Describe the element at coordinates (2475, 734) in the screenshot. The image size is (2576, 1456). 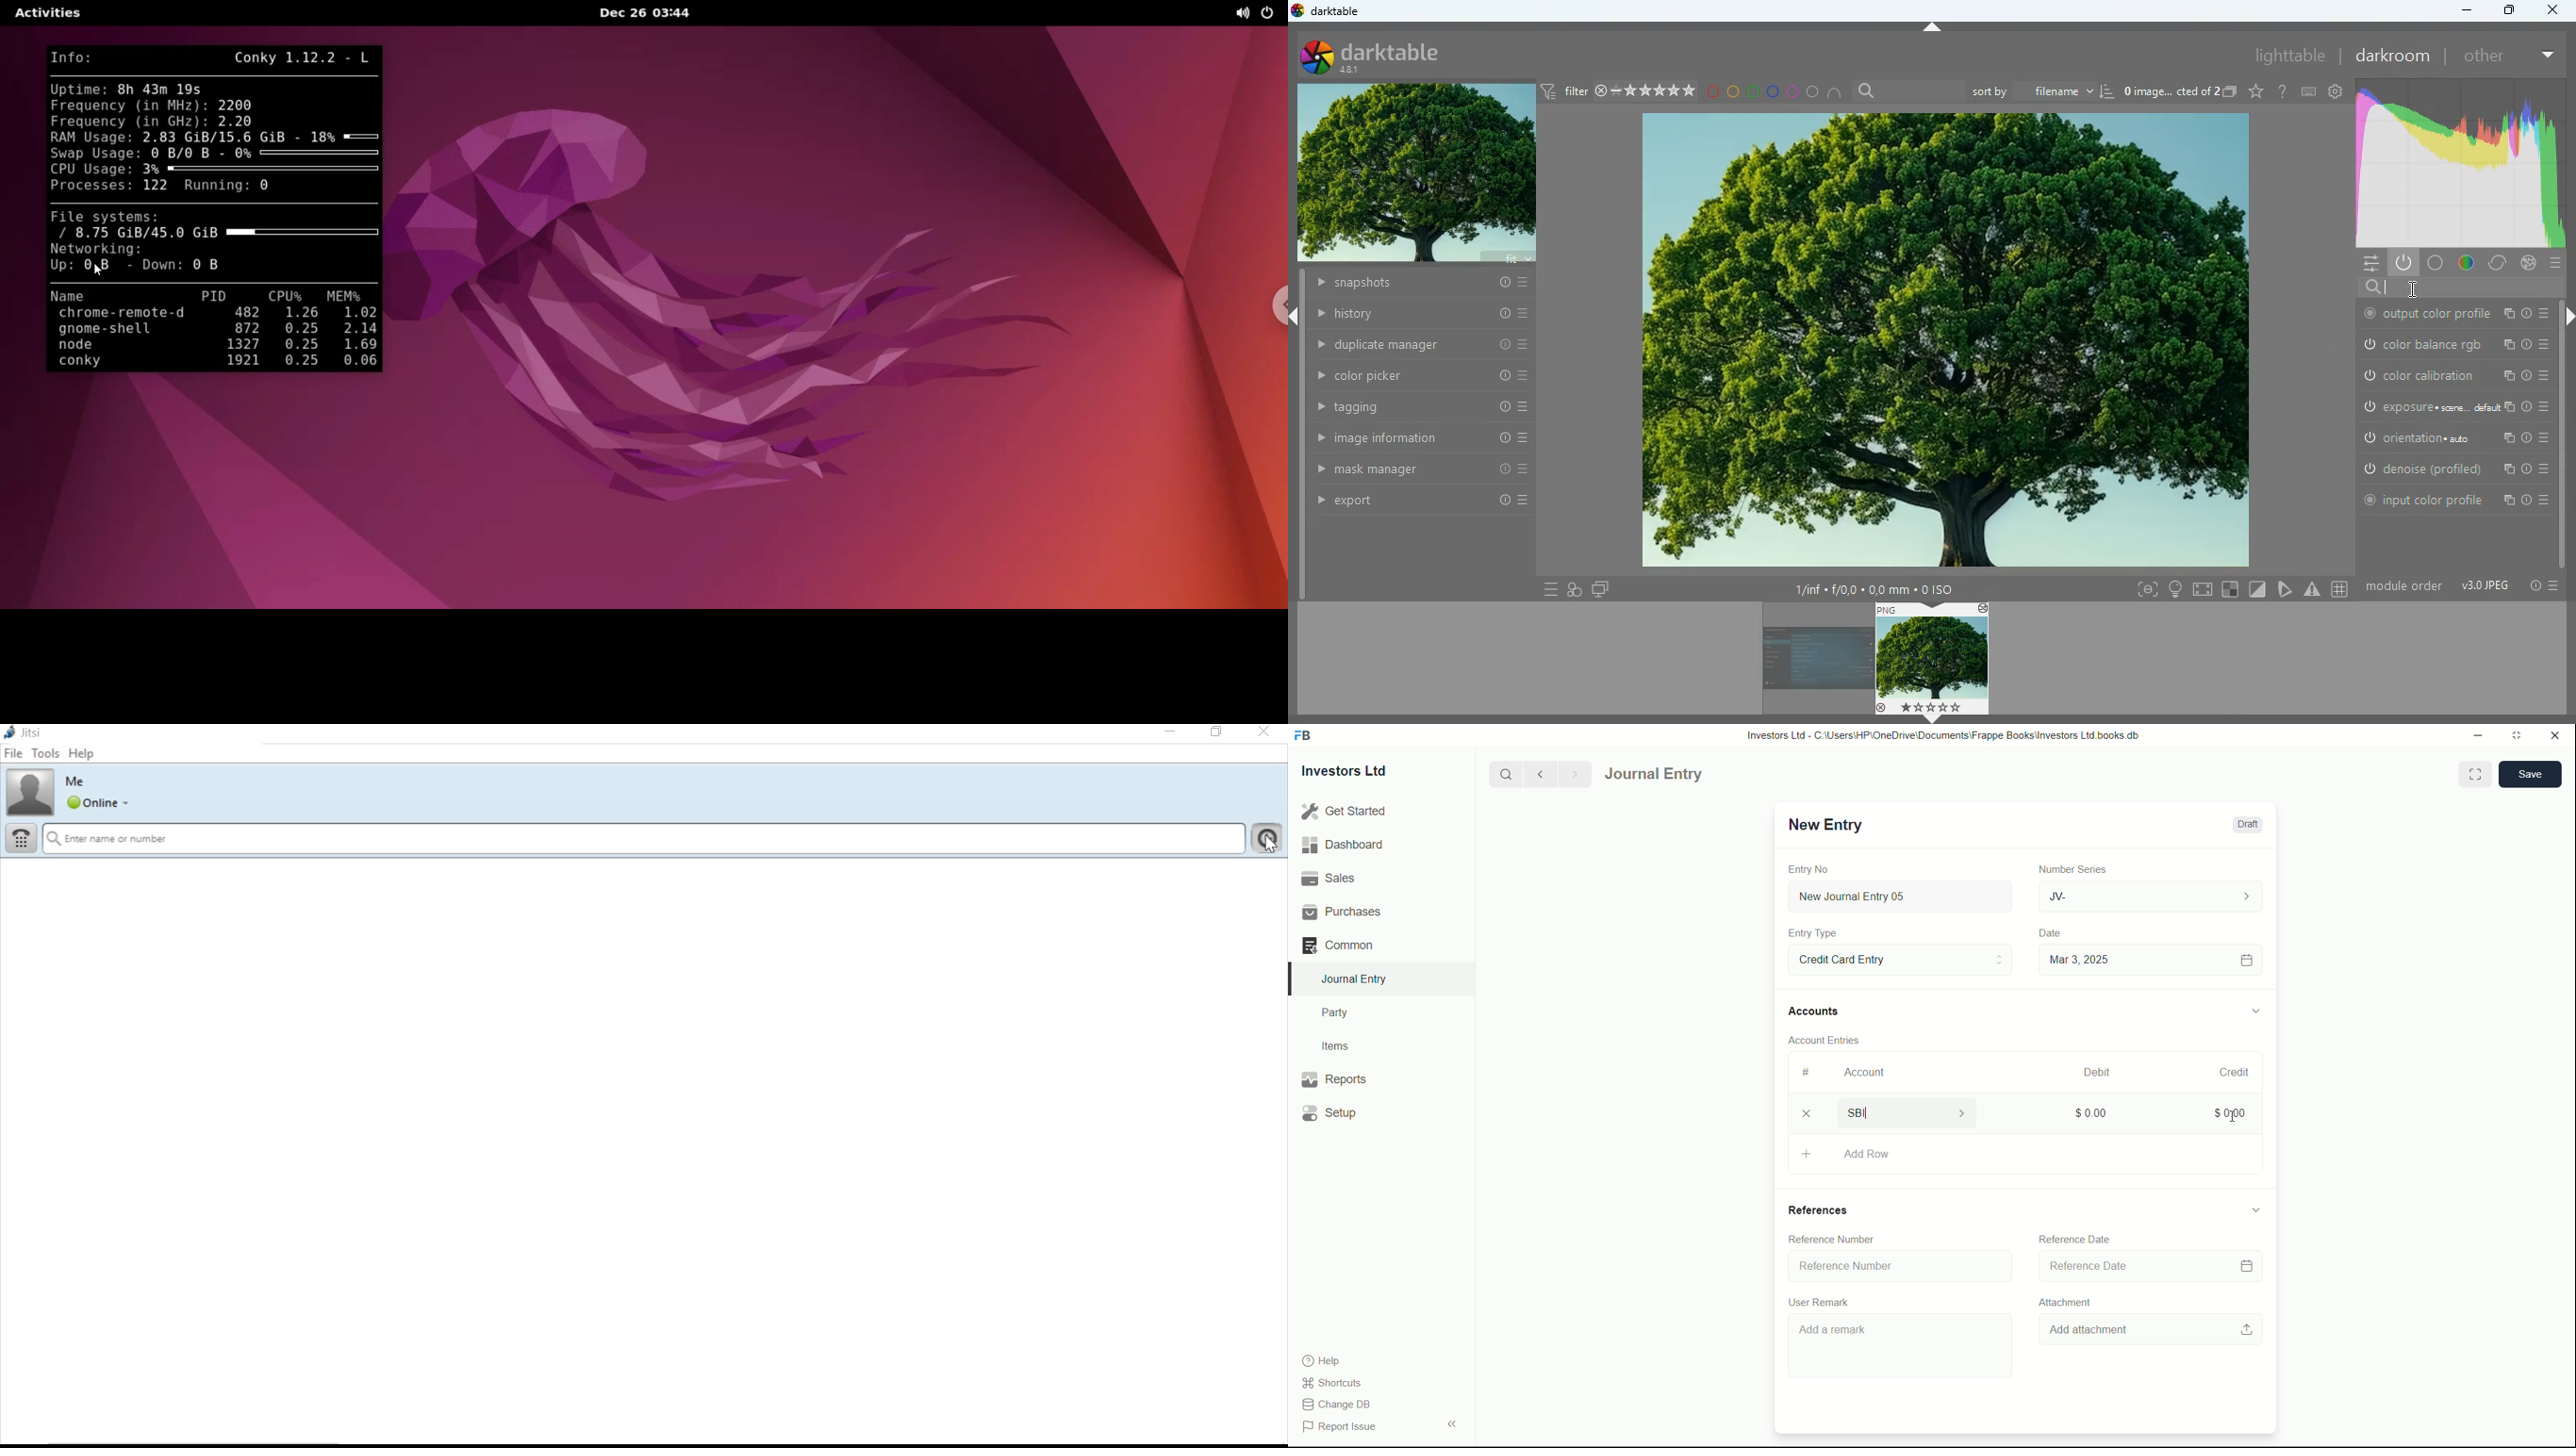
I see `minimize` at that location.